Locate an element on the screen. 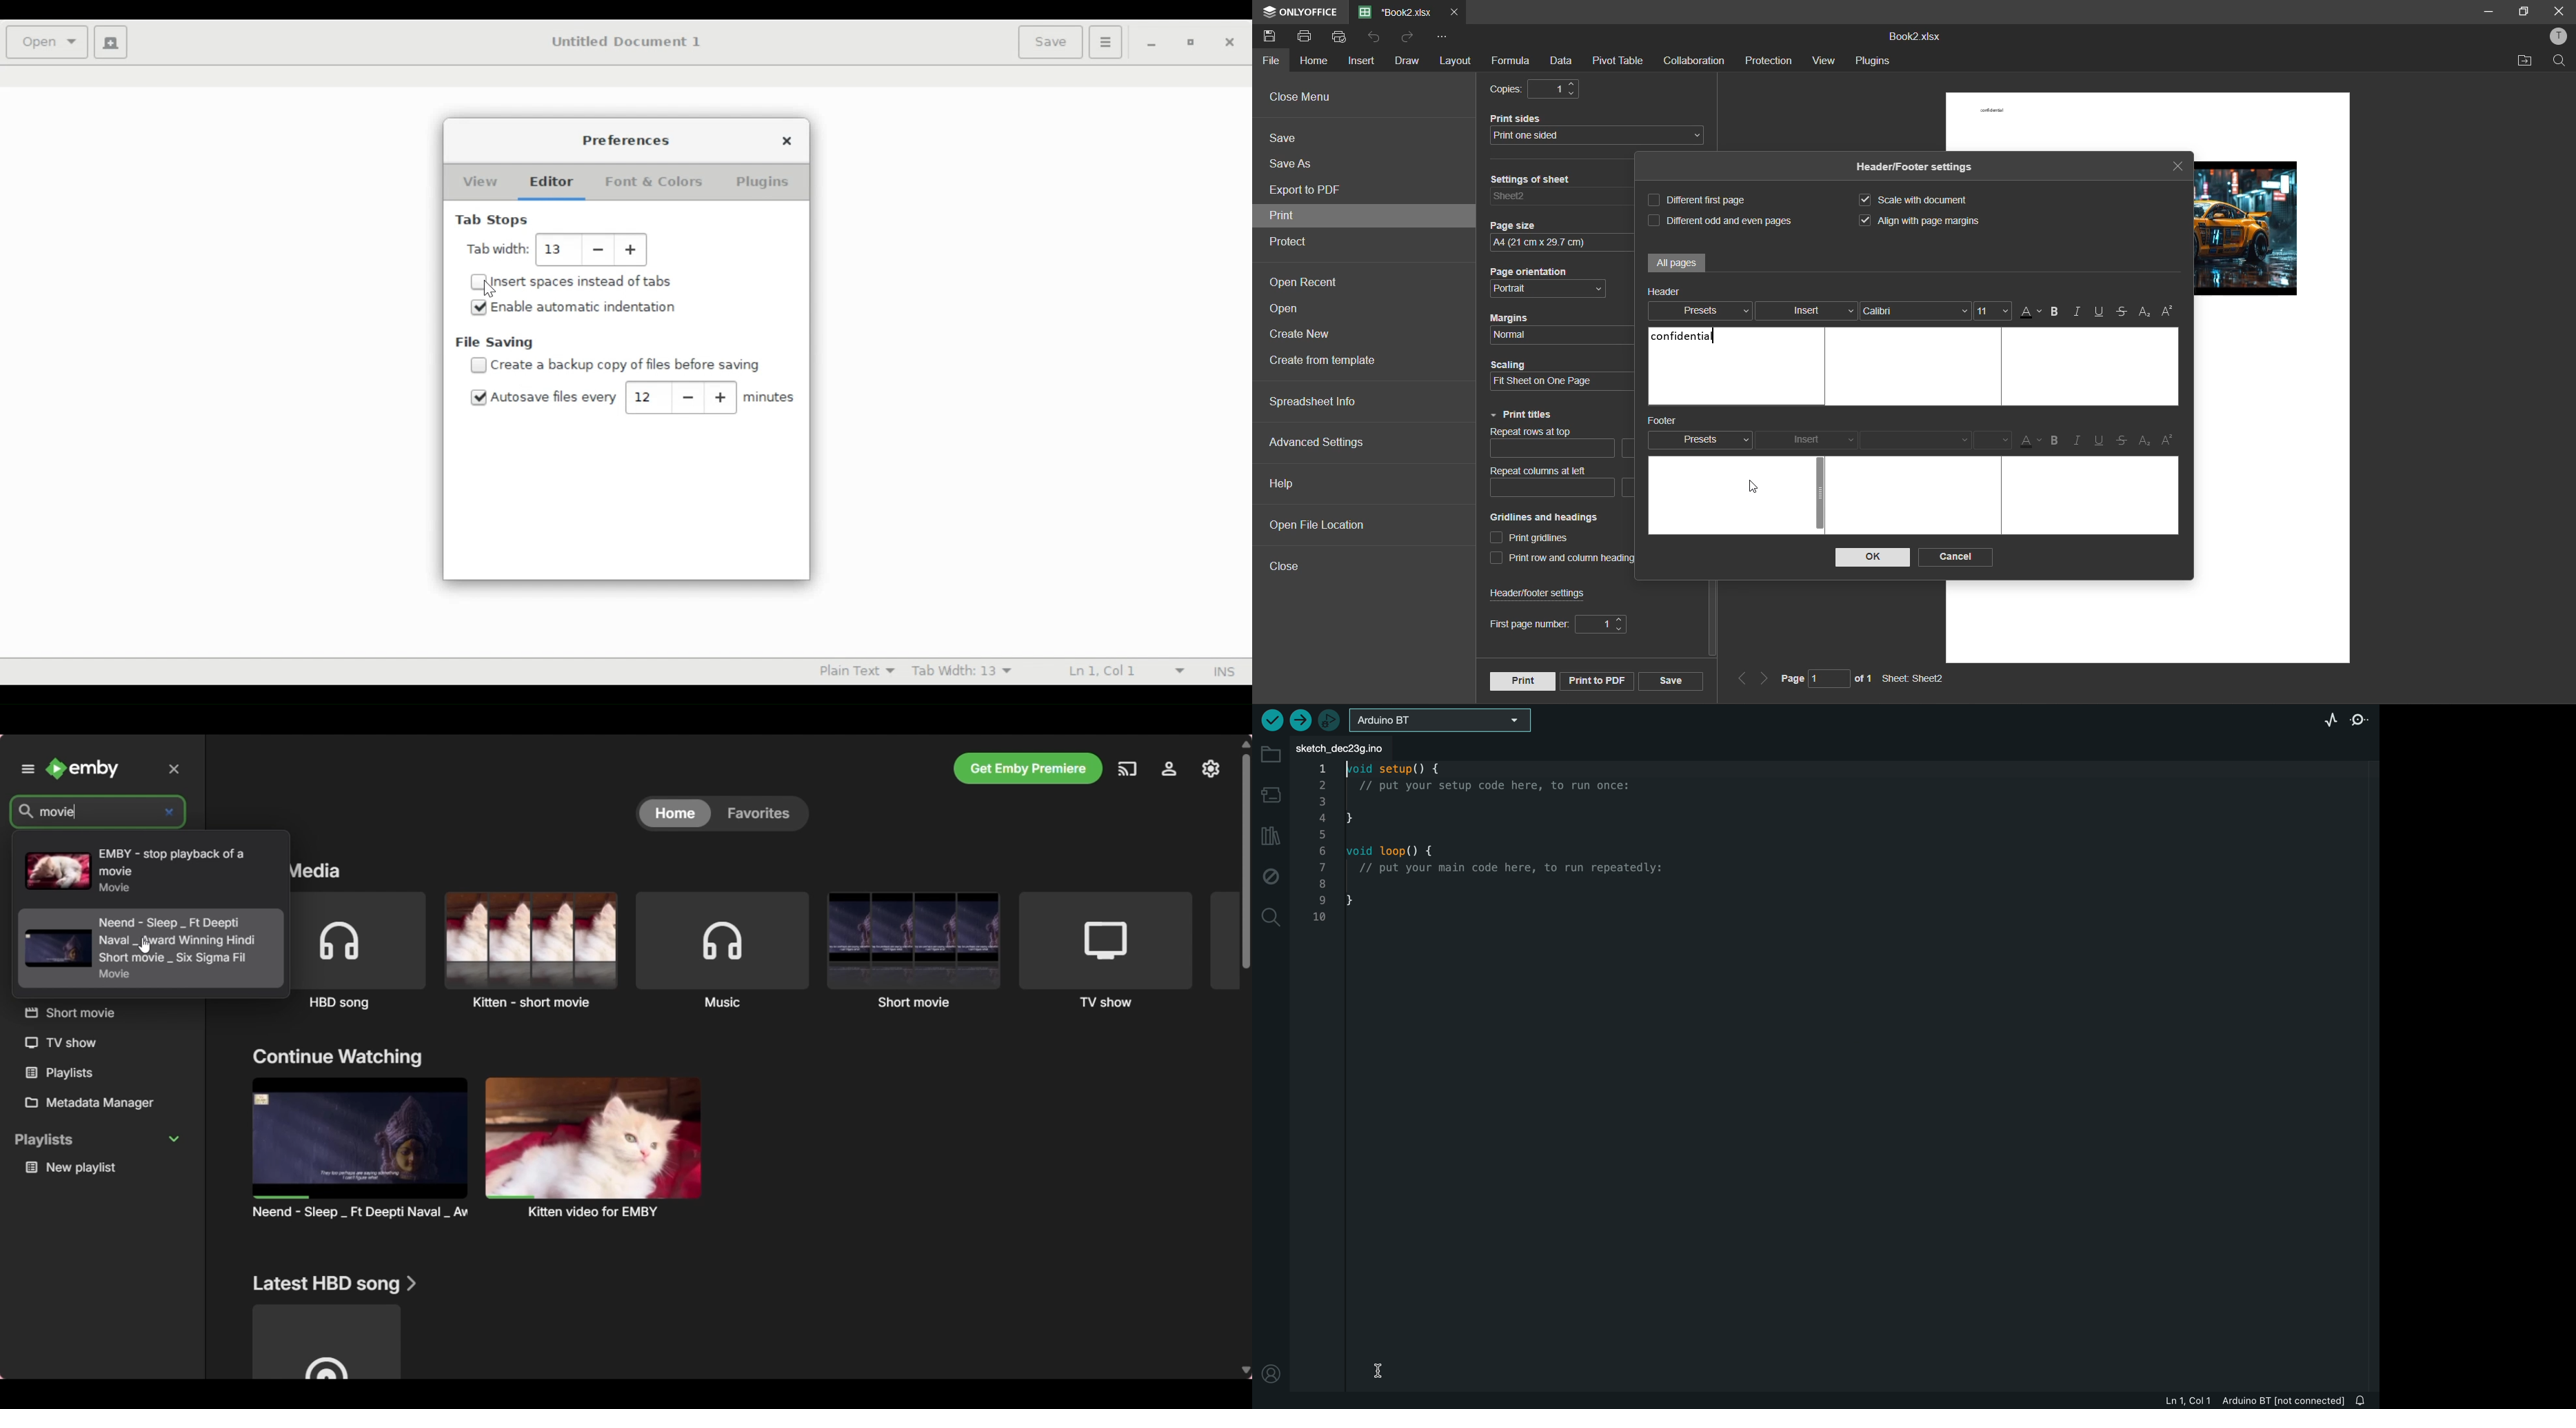 The width and height of the screenshot is (2576, 1428). scaling is located at coordinates (1562, 382).